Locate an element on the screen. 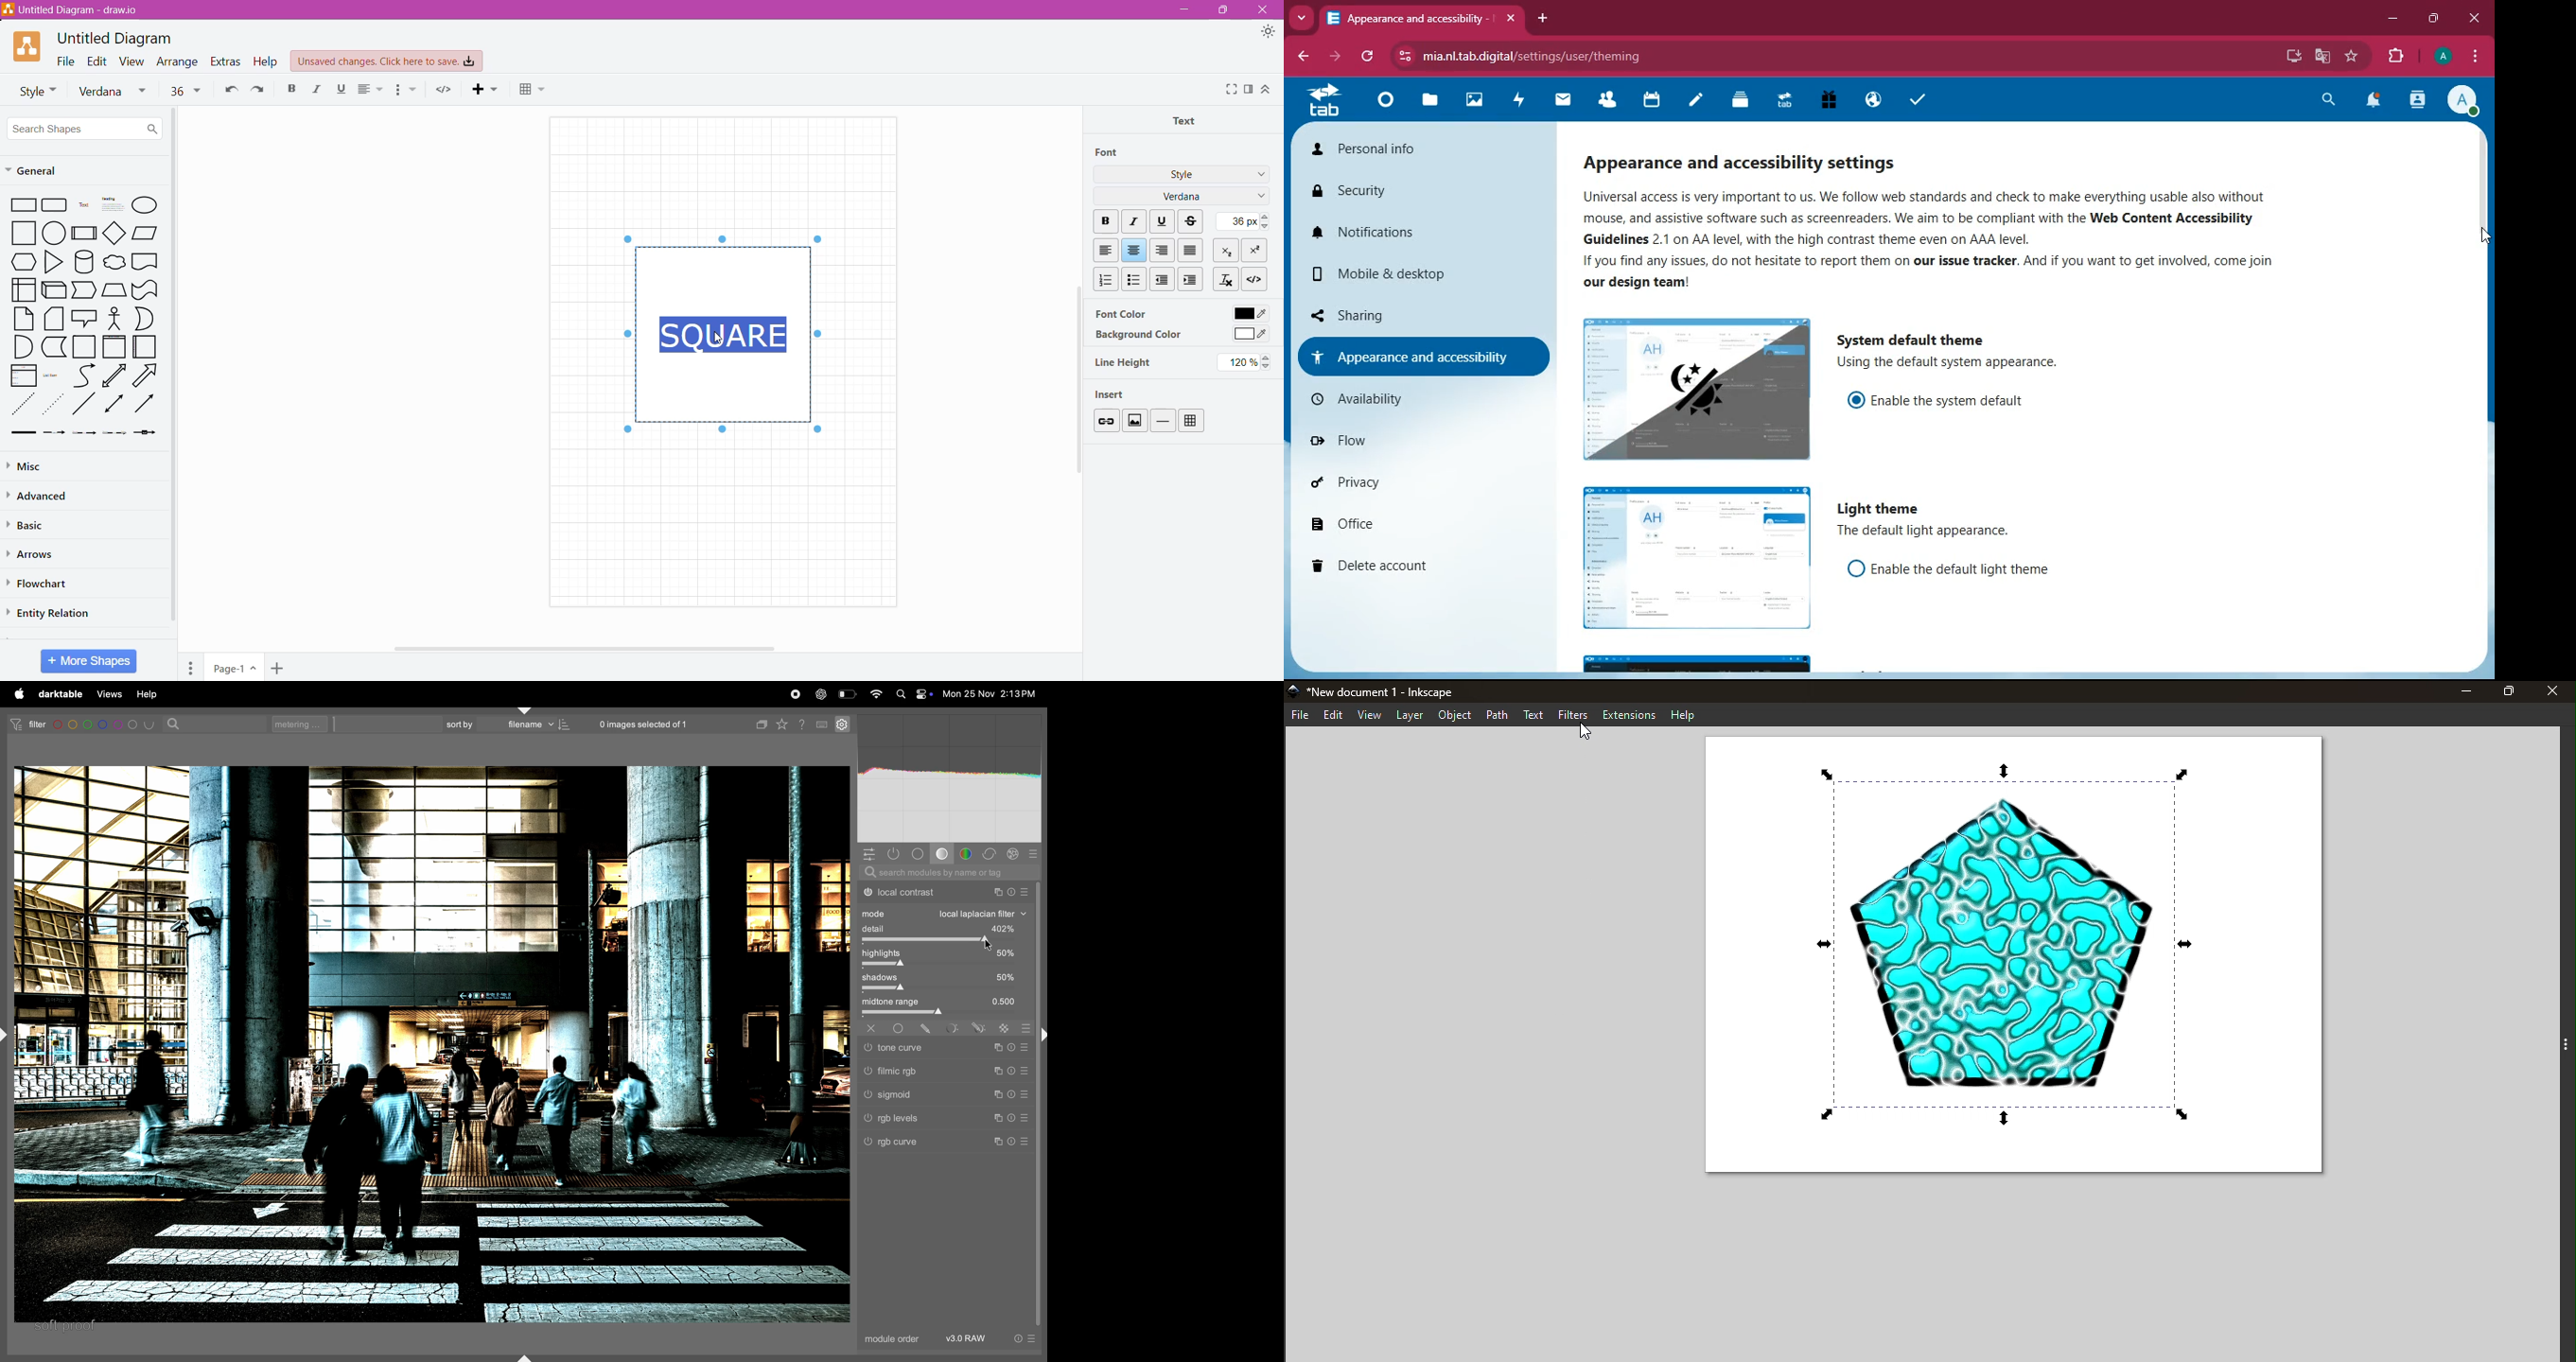 This screenshot has width=2576, height=1372. sort is located at coordinates (457, 724).